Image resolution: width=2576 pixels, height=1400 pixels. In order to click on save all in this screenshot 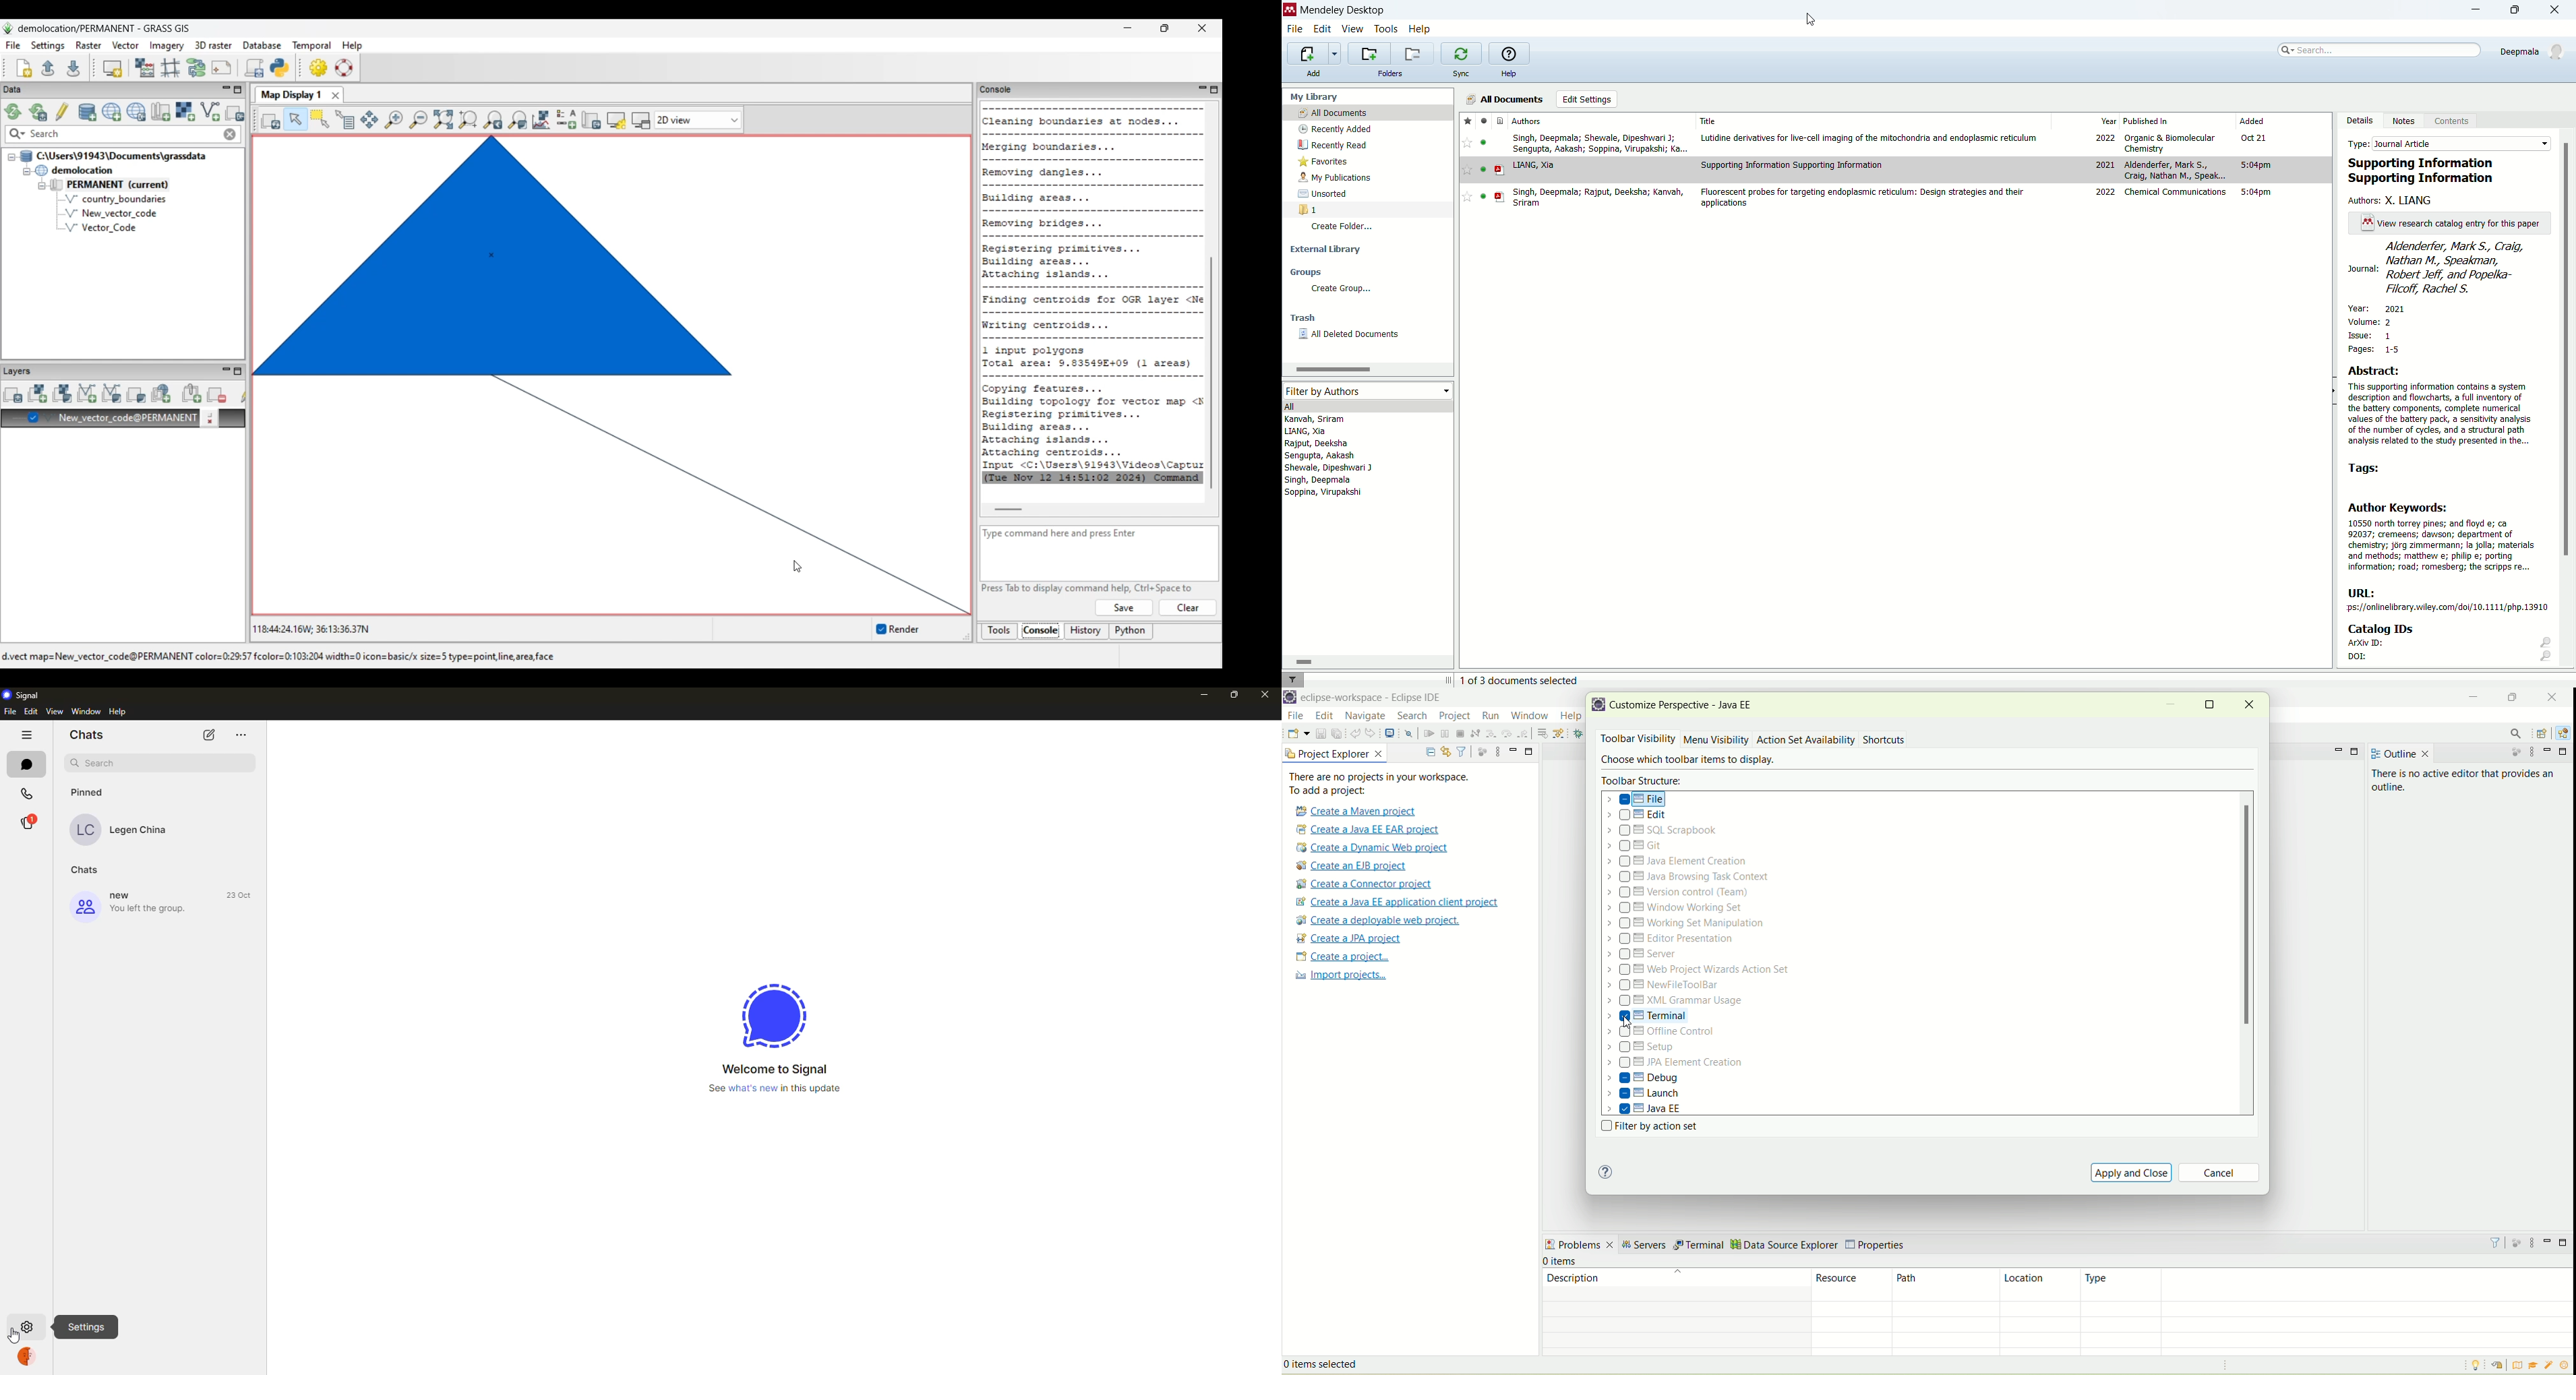, I will do `click(1337, 734)`.